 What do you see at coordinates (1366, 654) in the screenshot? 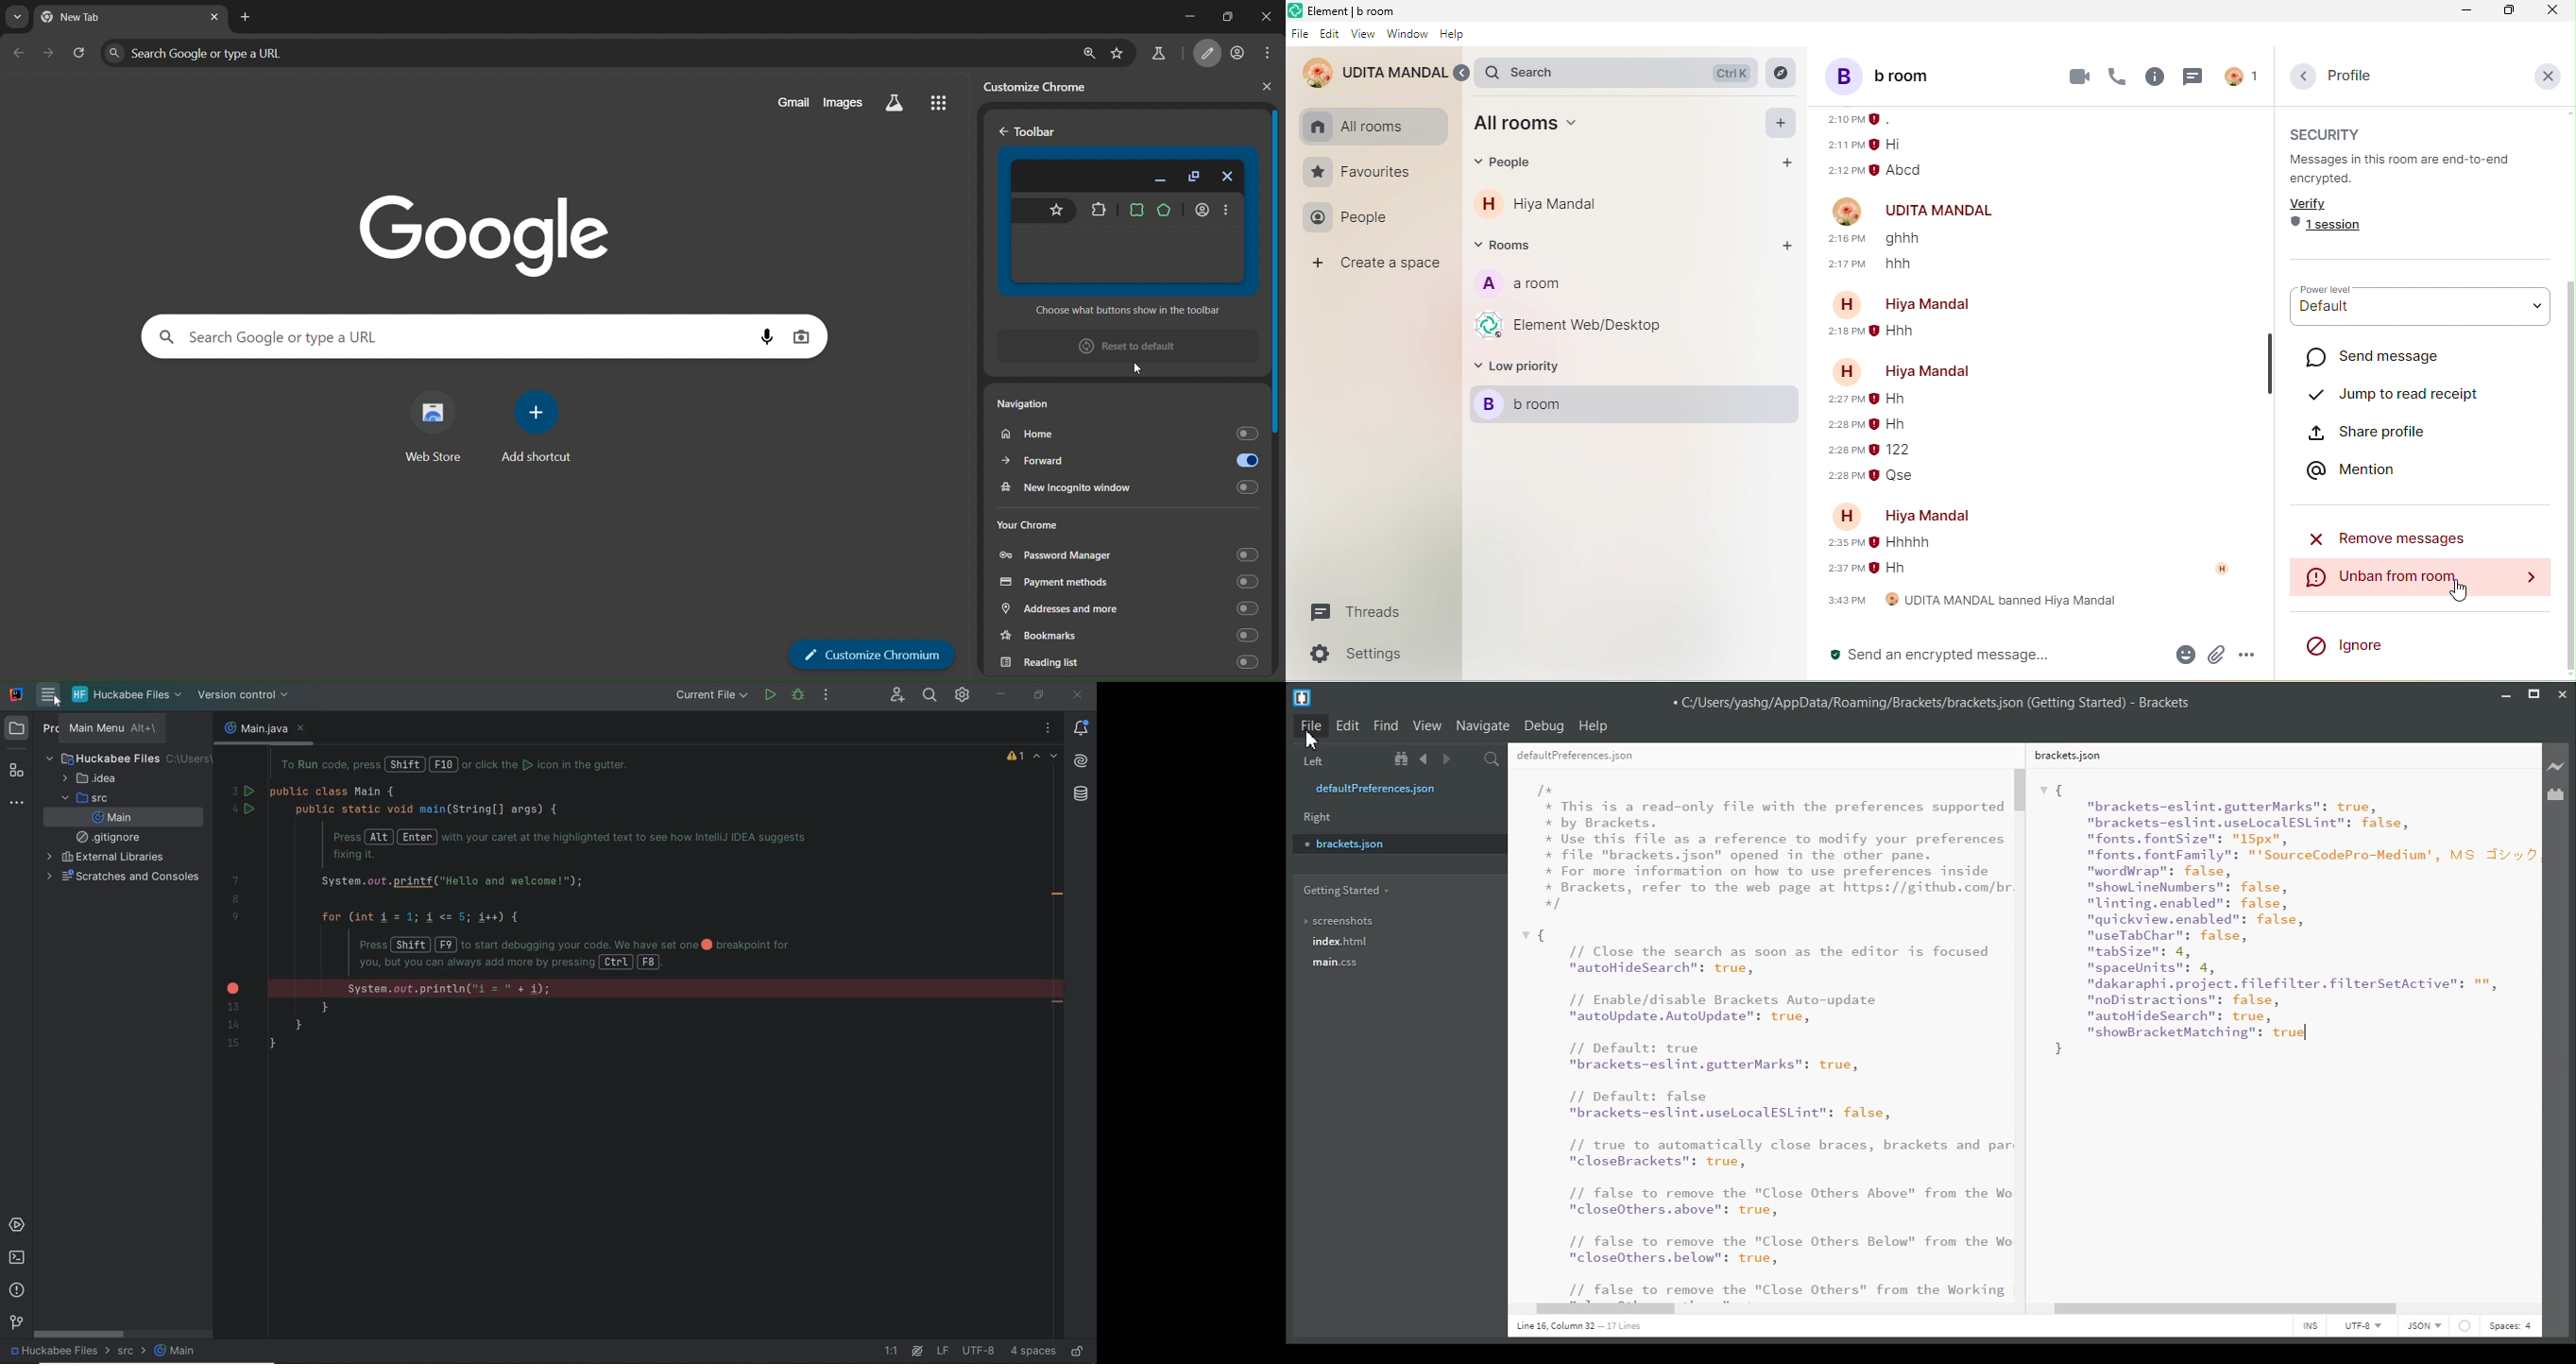
I see `settings` at bounding box center [1366, 654].